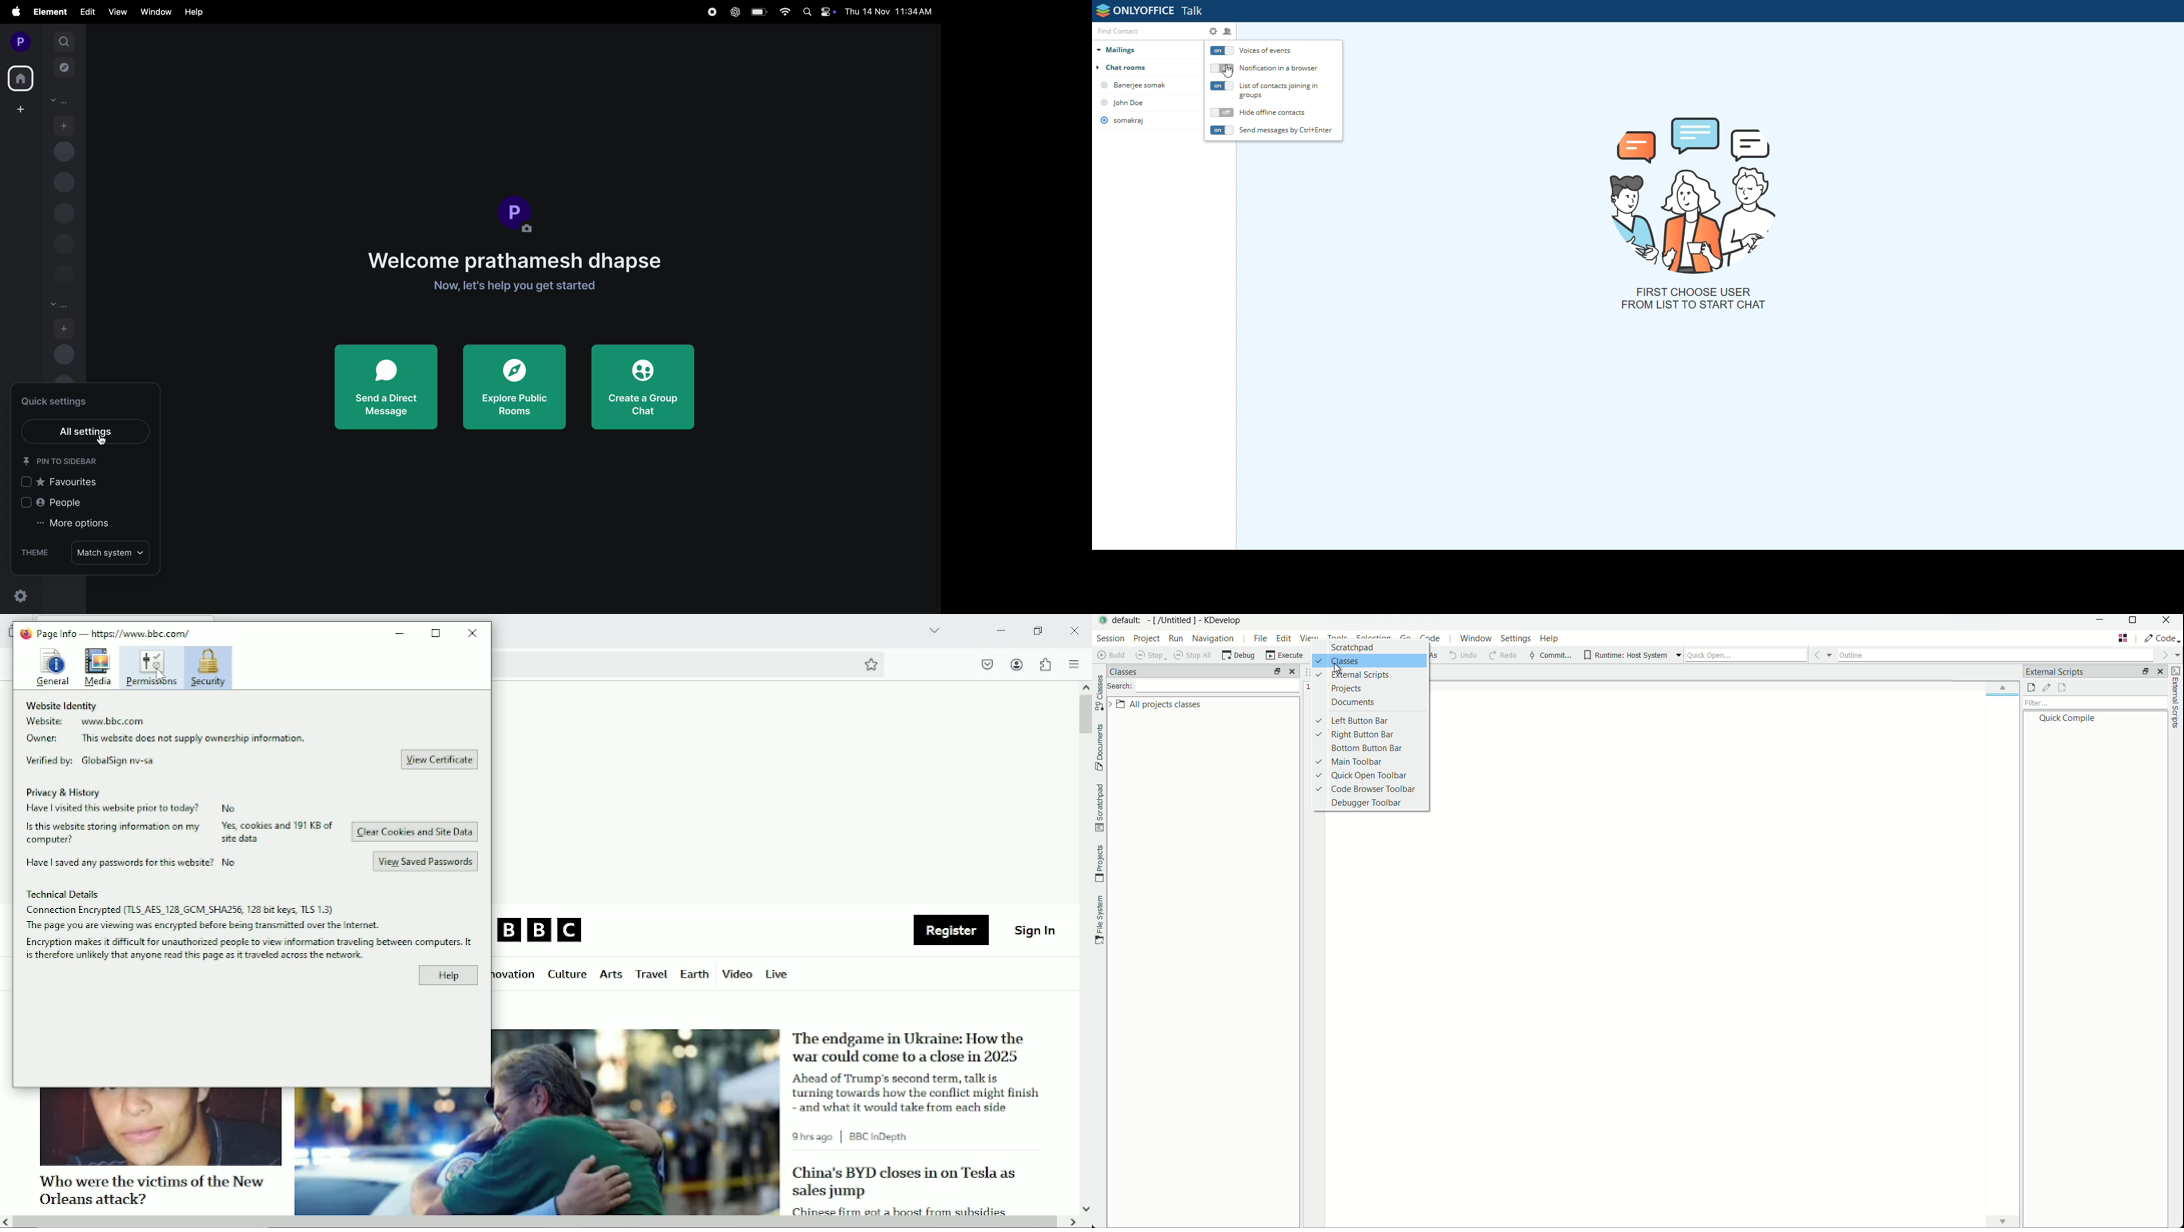  What do you see at coordinates (63, 483) in the screenshot?
I see `favourites` at bounding box center [63, 483].